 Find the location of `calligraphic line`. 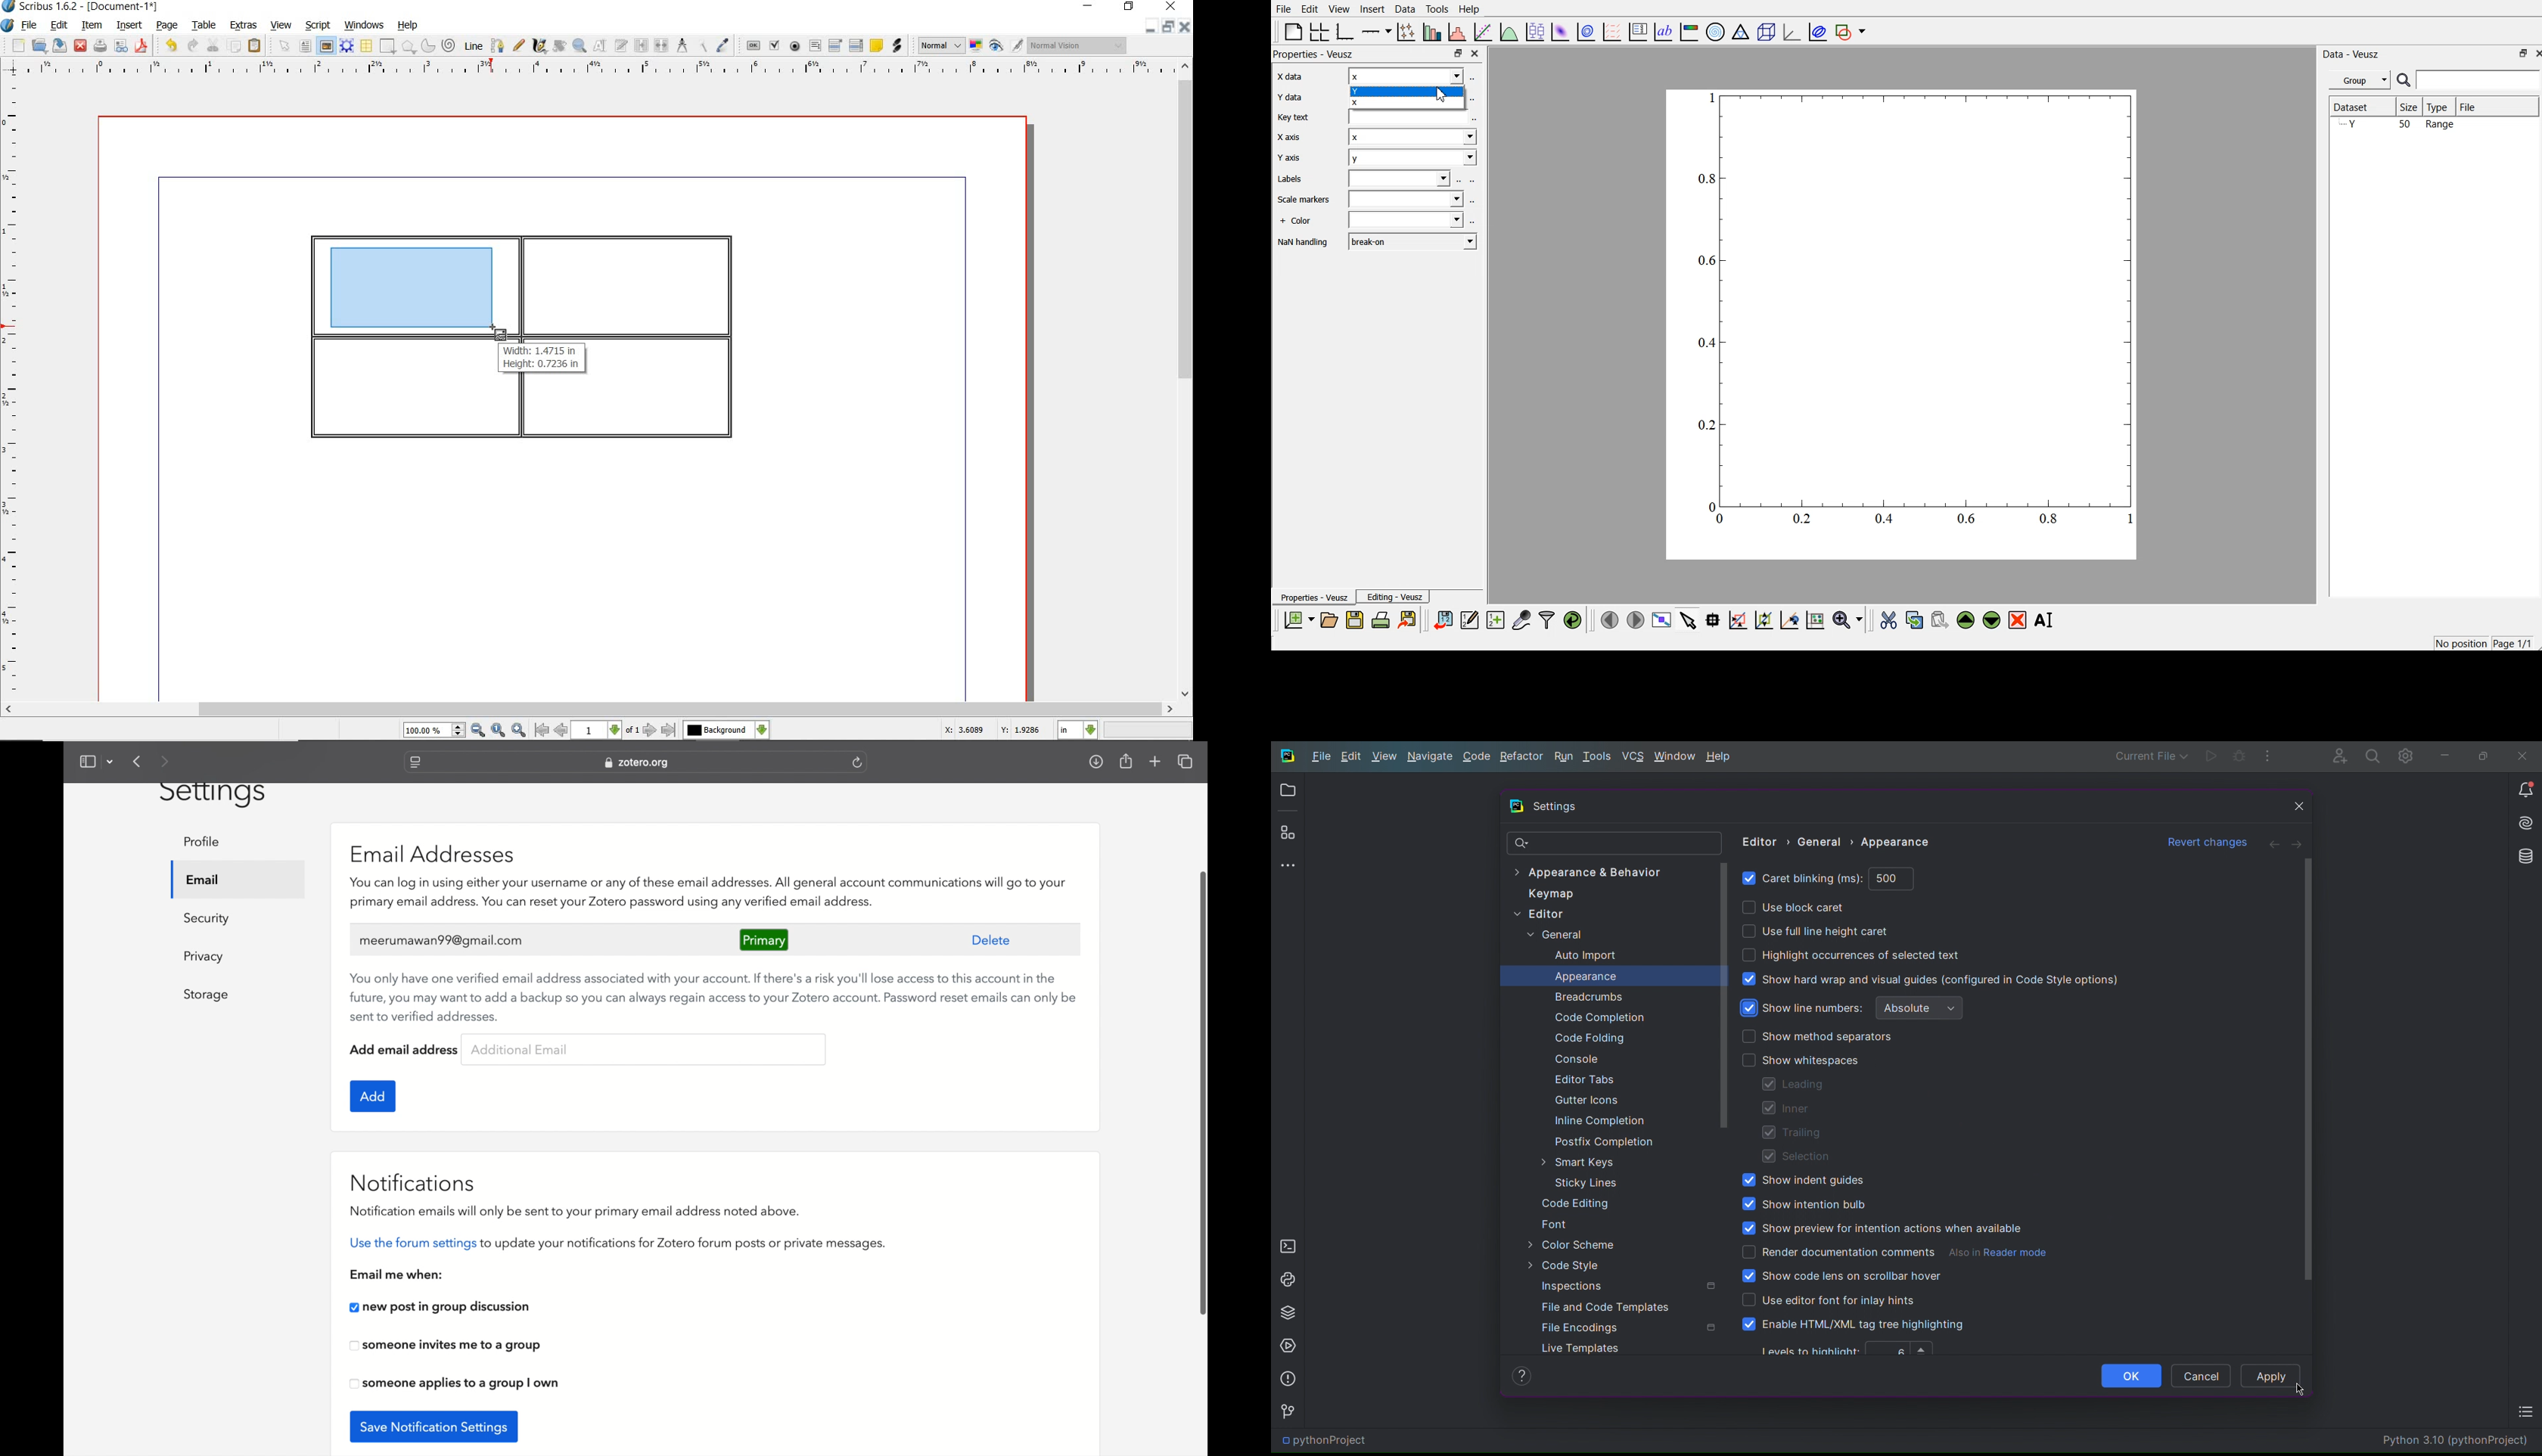

calligraphic line is located at coordinates (540, 46).